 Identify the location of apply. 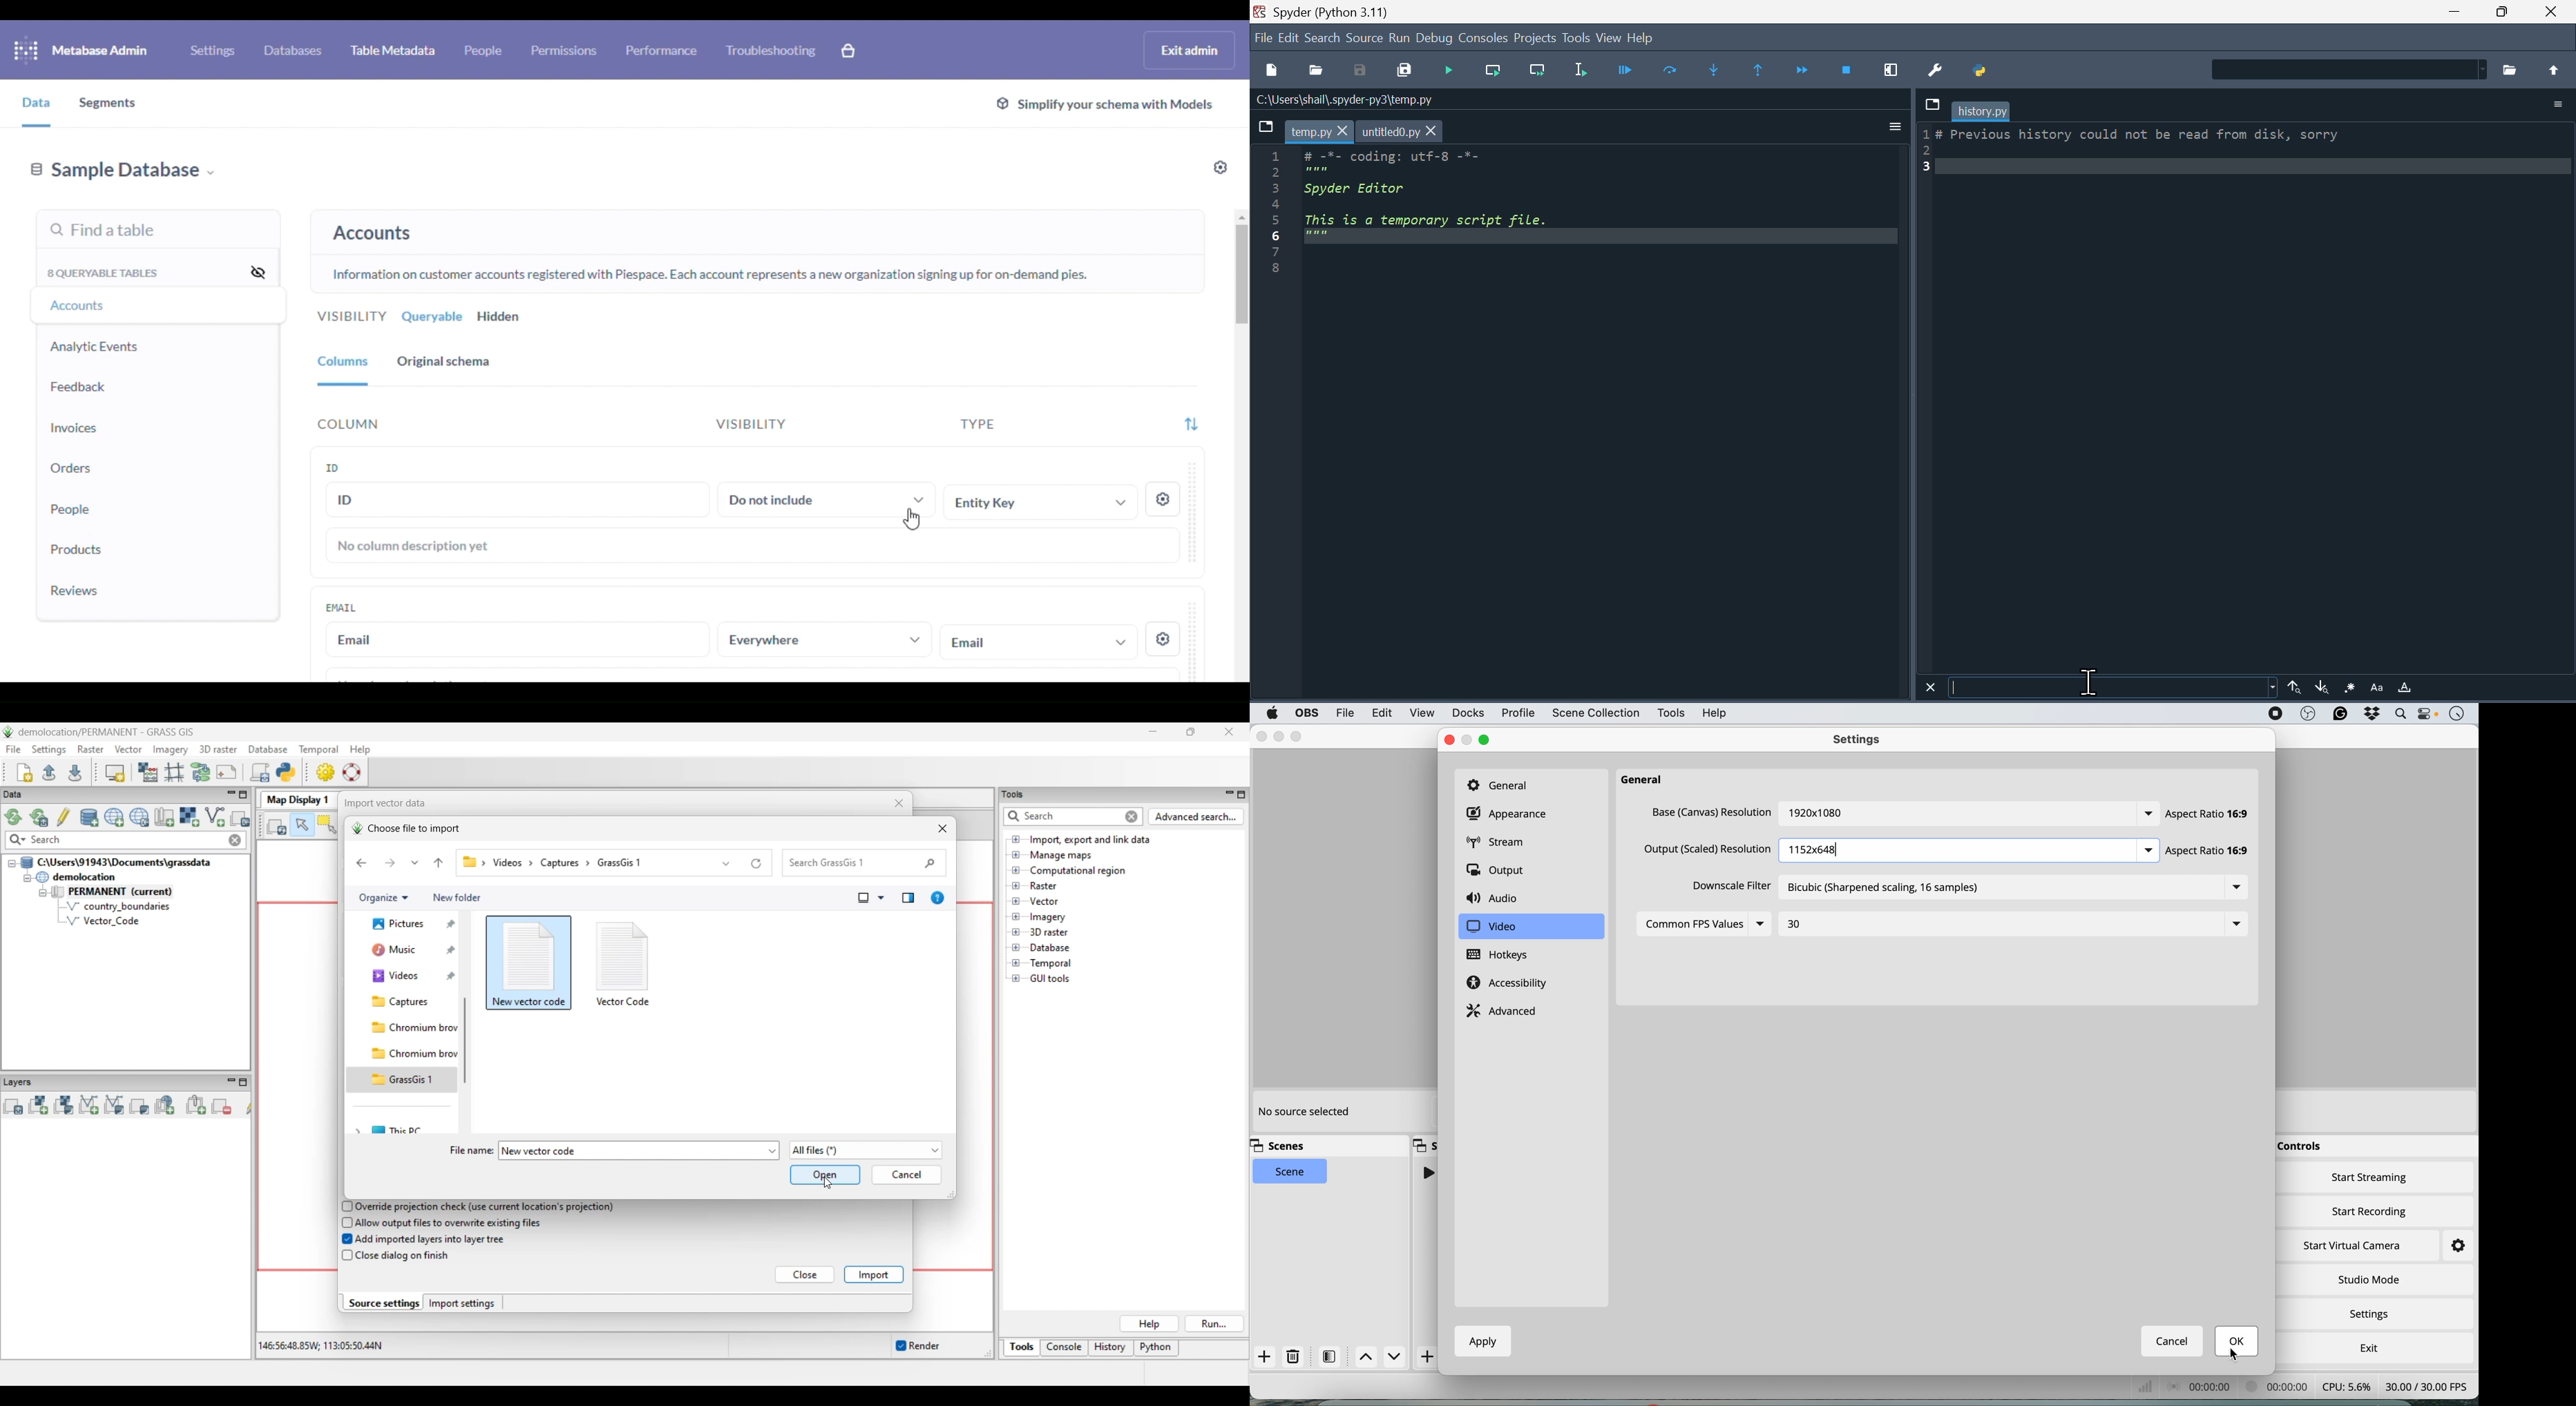
(1479, 1341).